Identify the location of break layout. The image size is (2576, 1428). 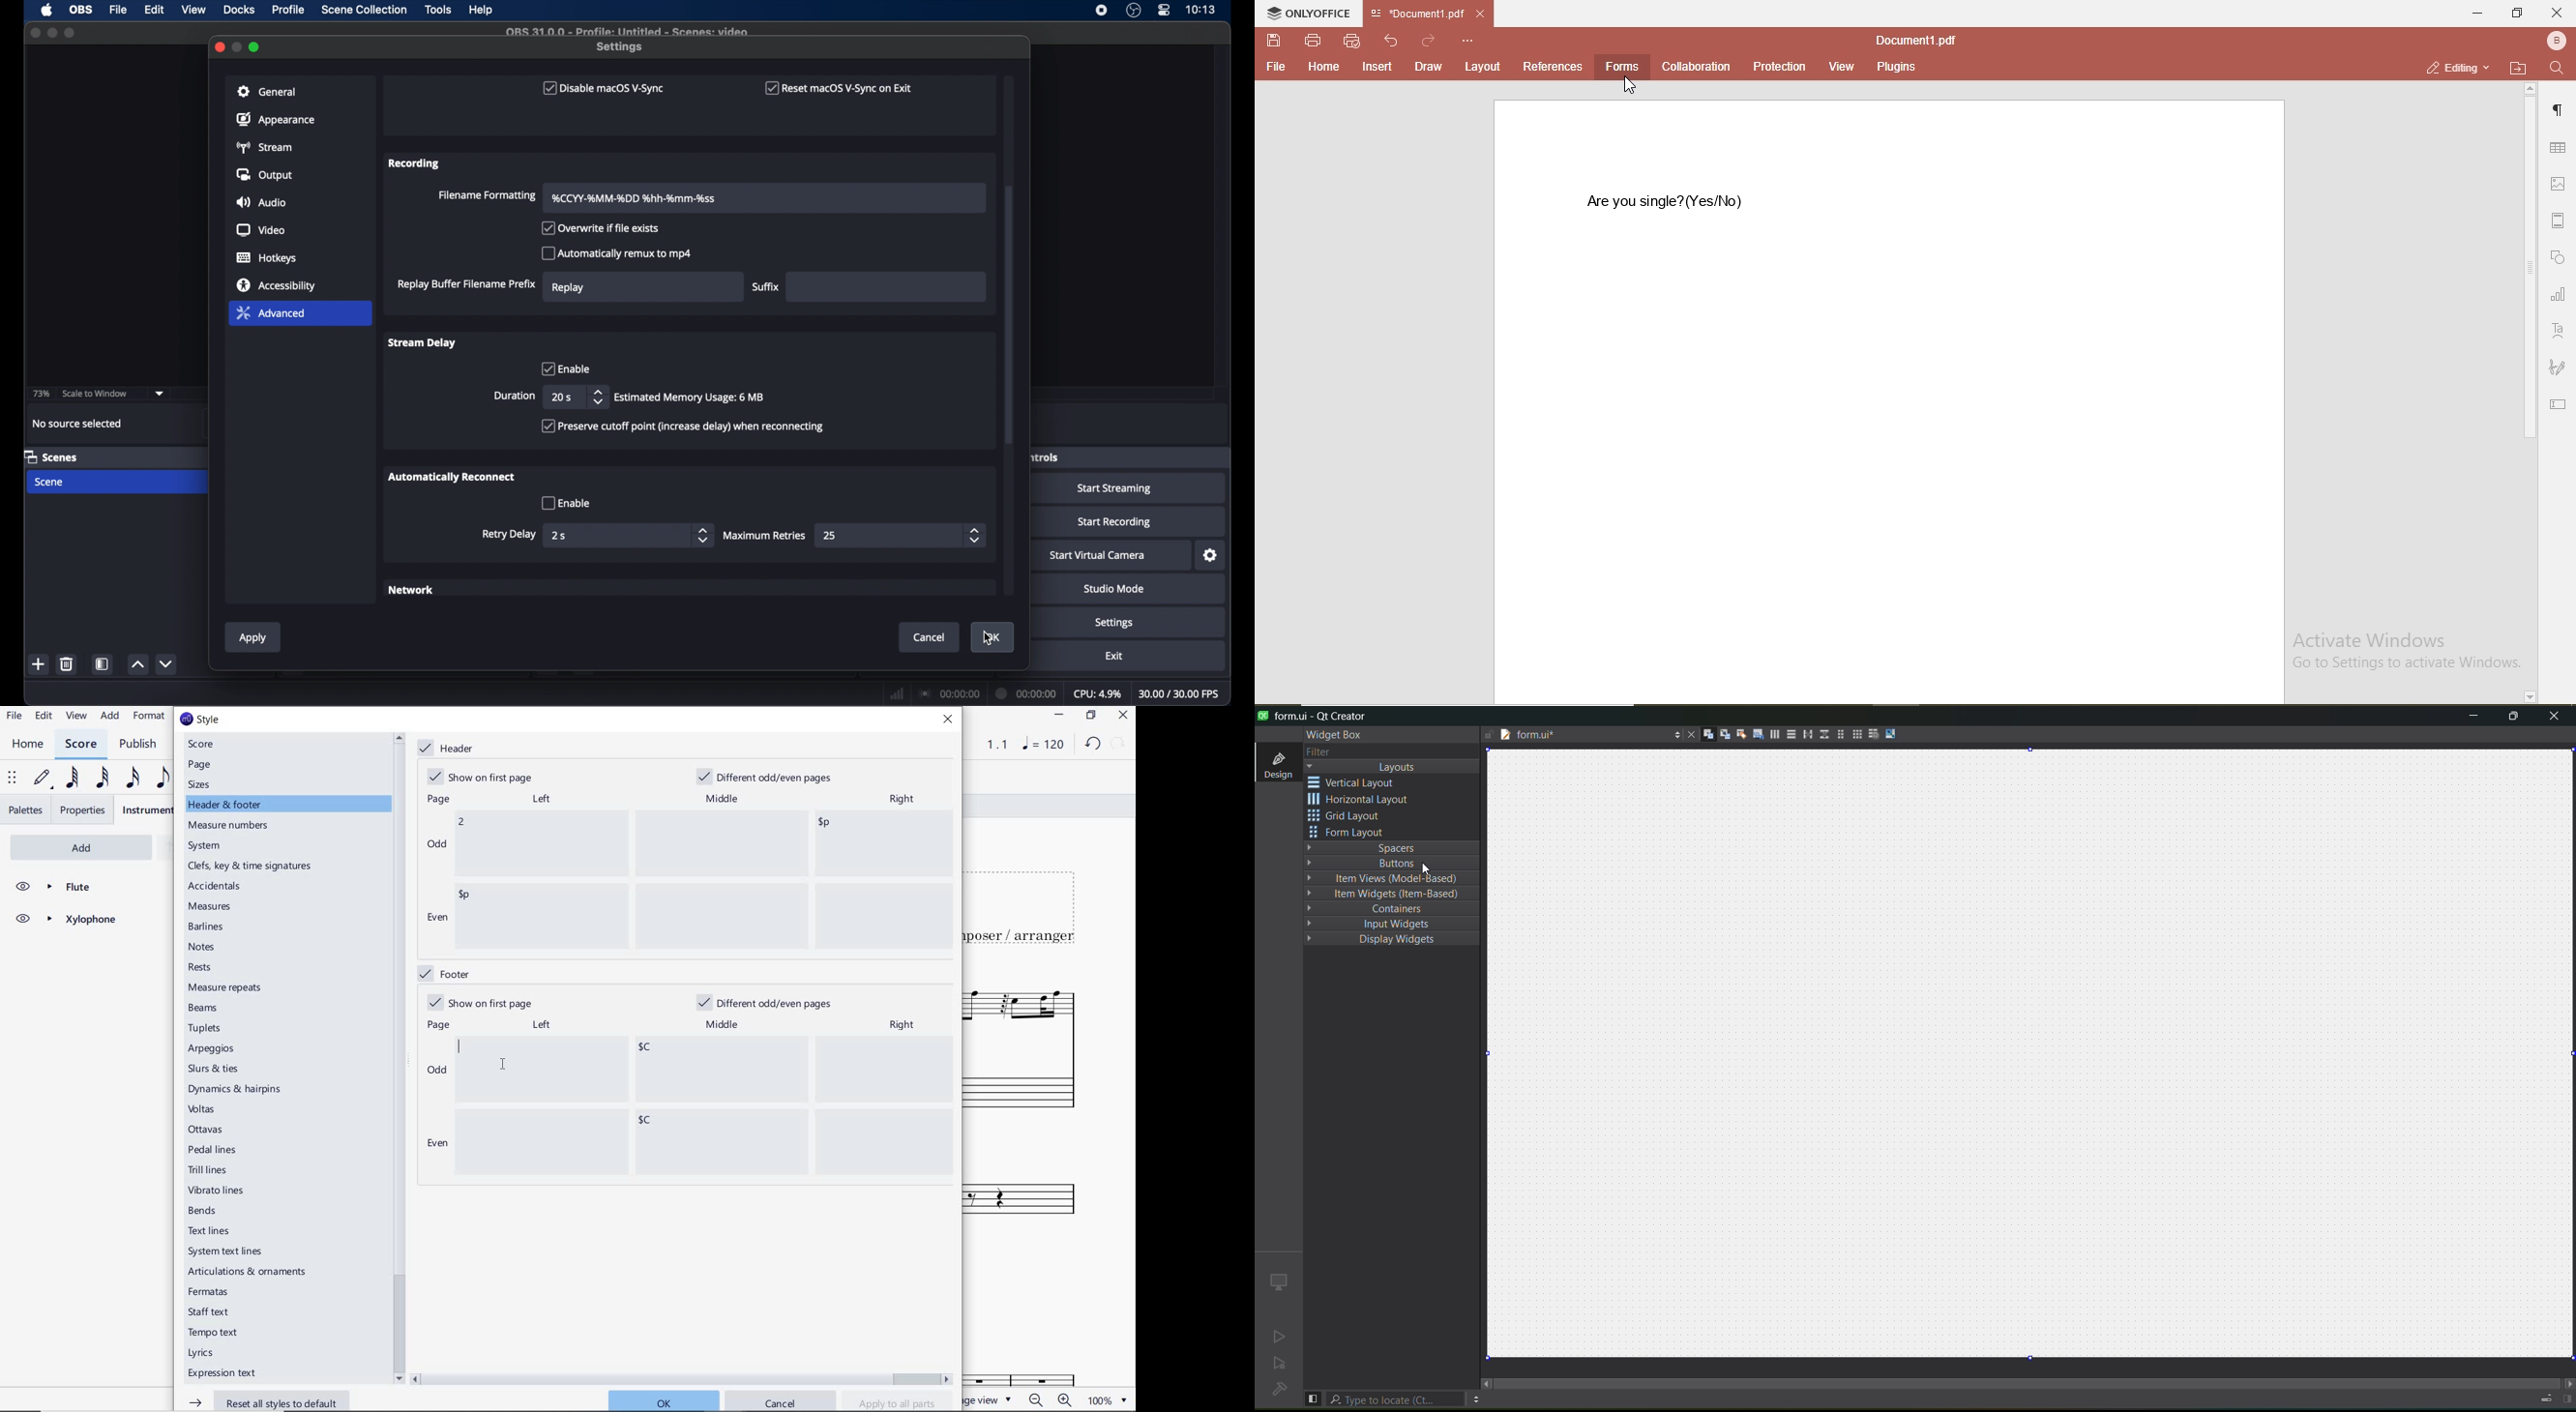
(1873, 733).